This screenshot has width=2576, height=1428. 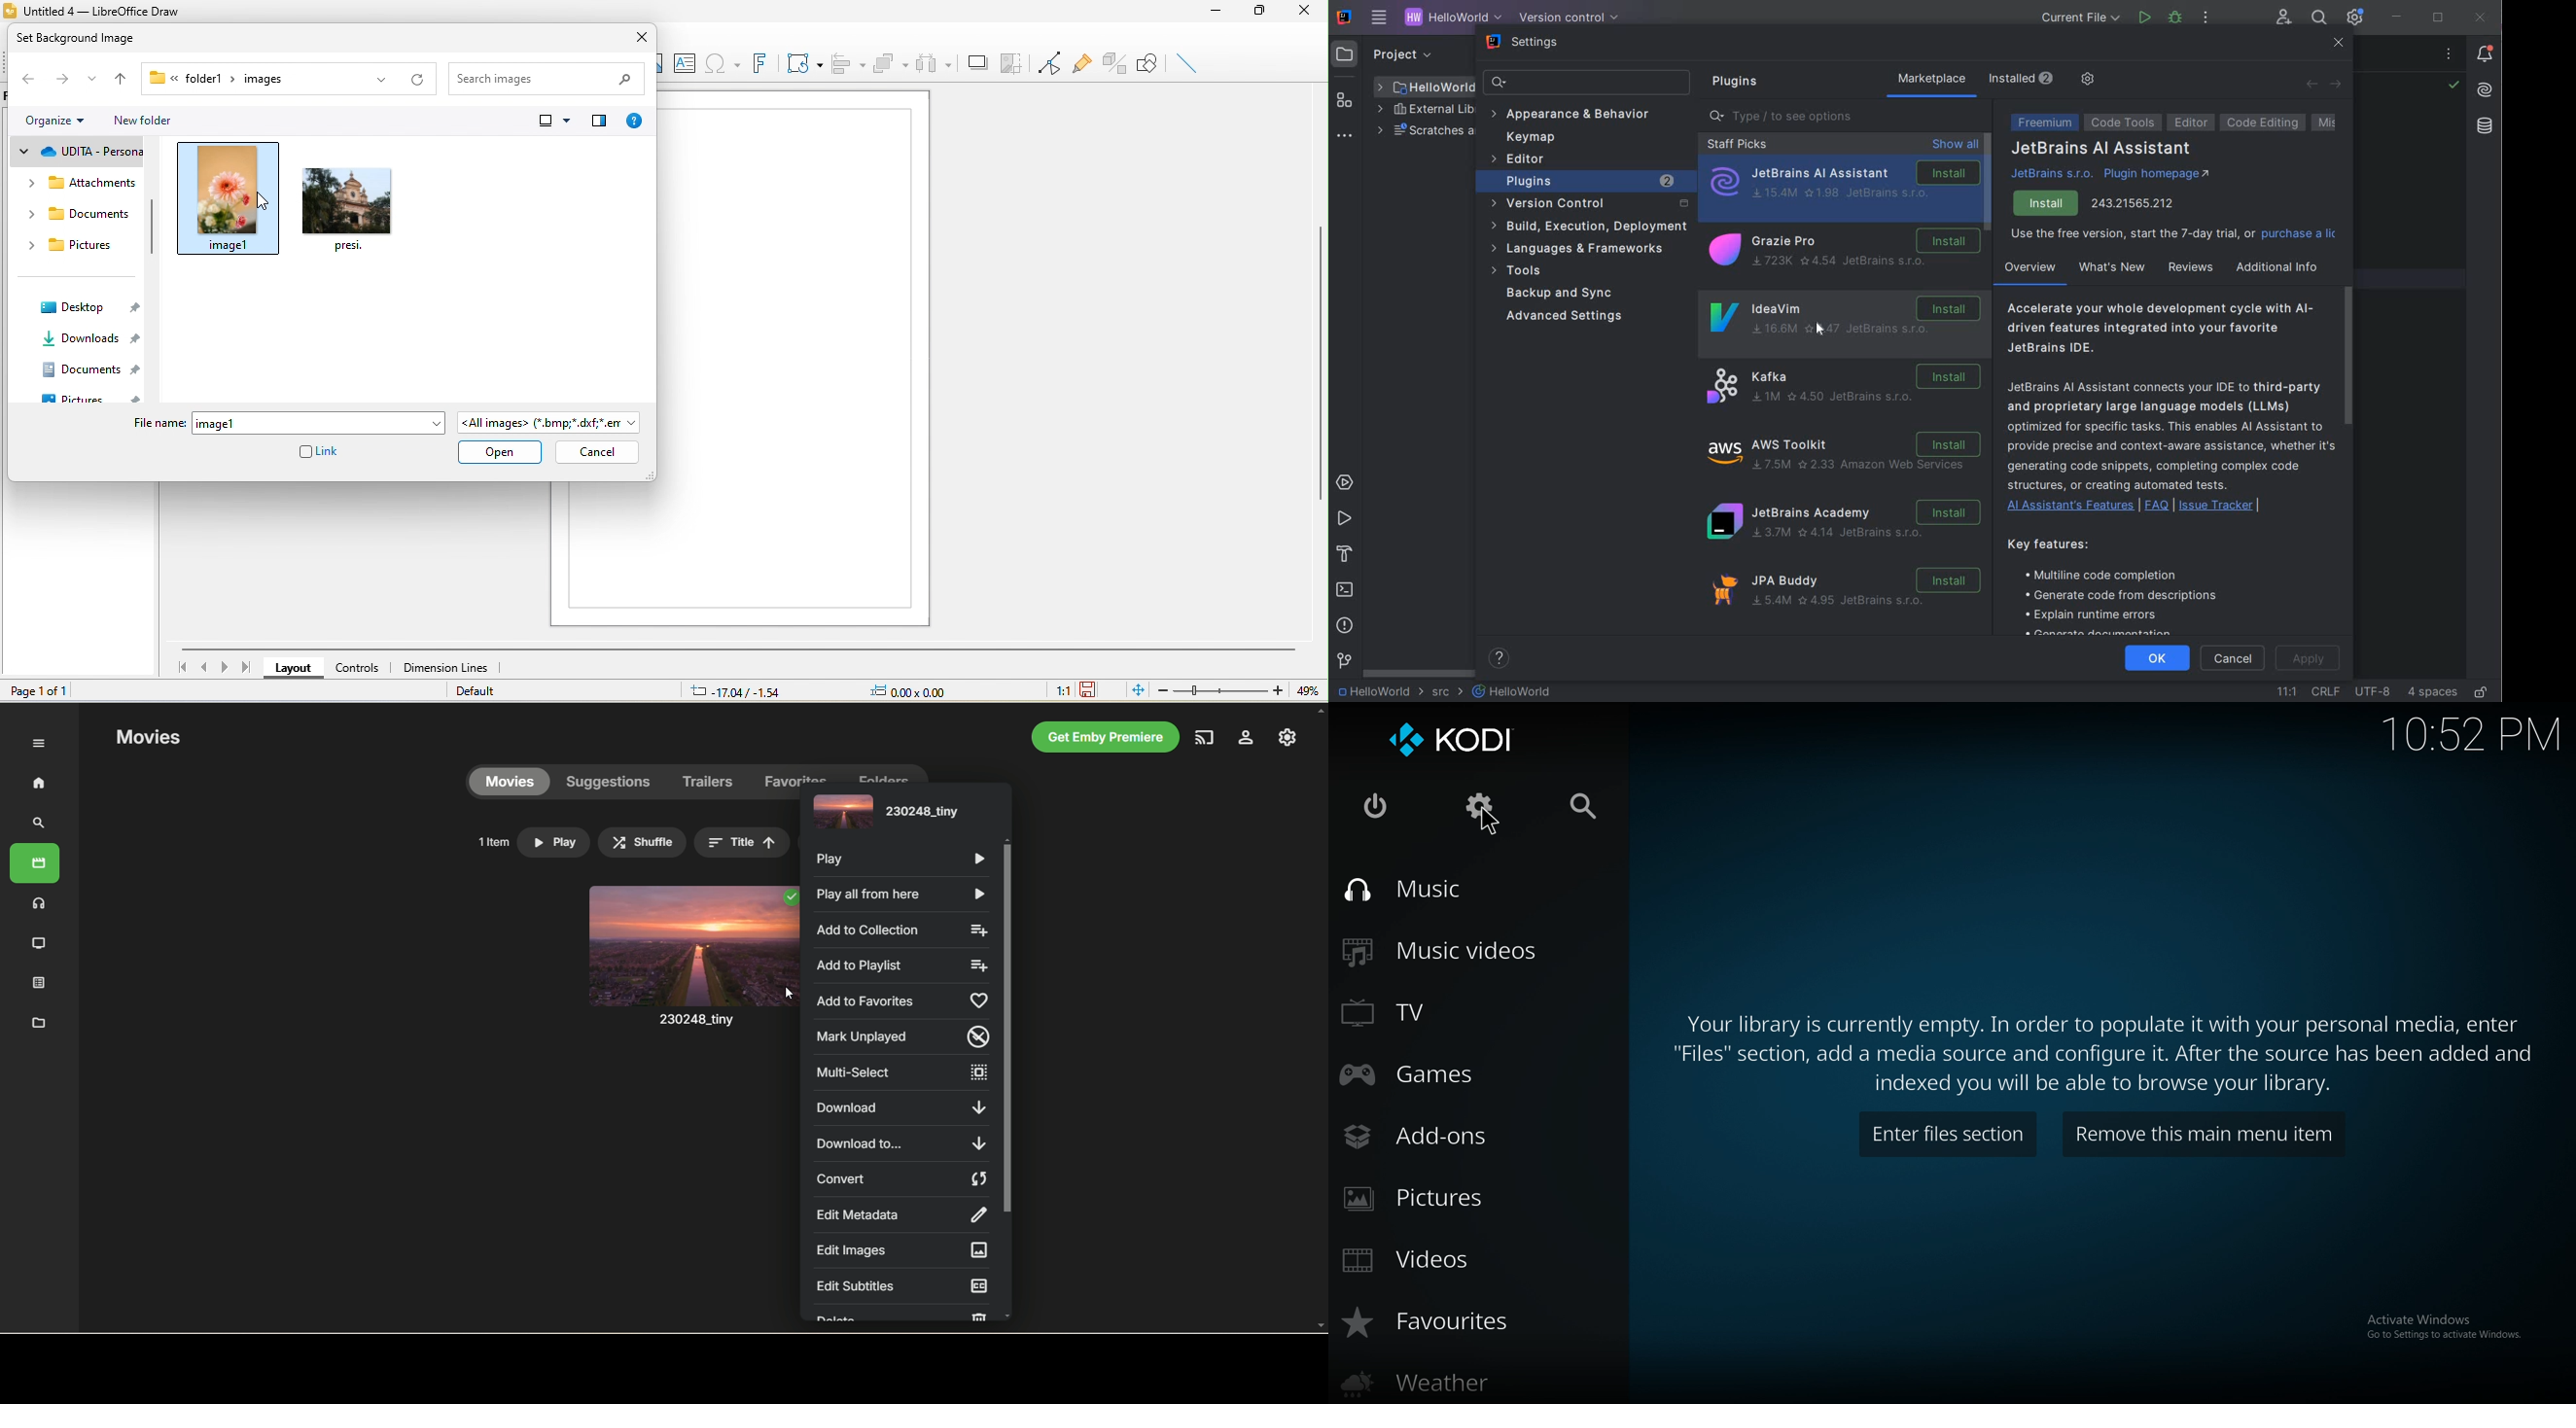 I want to click on show draw function, so click(x=1148, y=64).